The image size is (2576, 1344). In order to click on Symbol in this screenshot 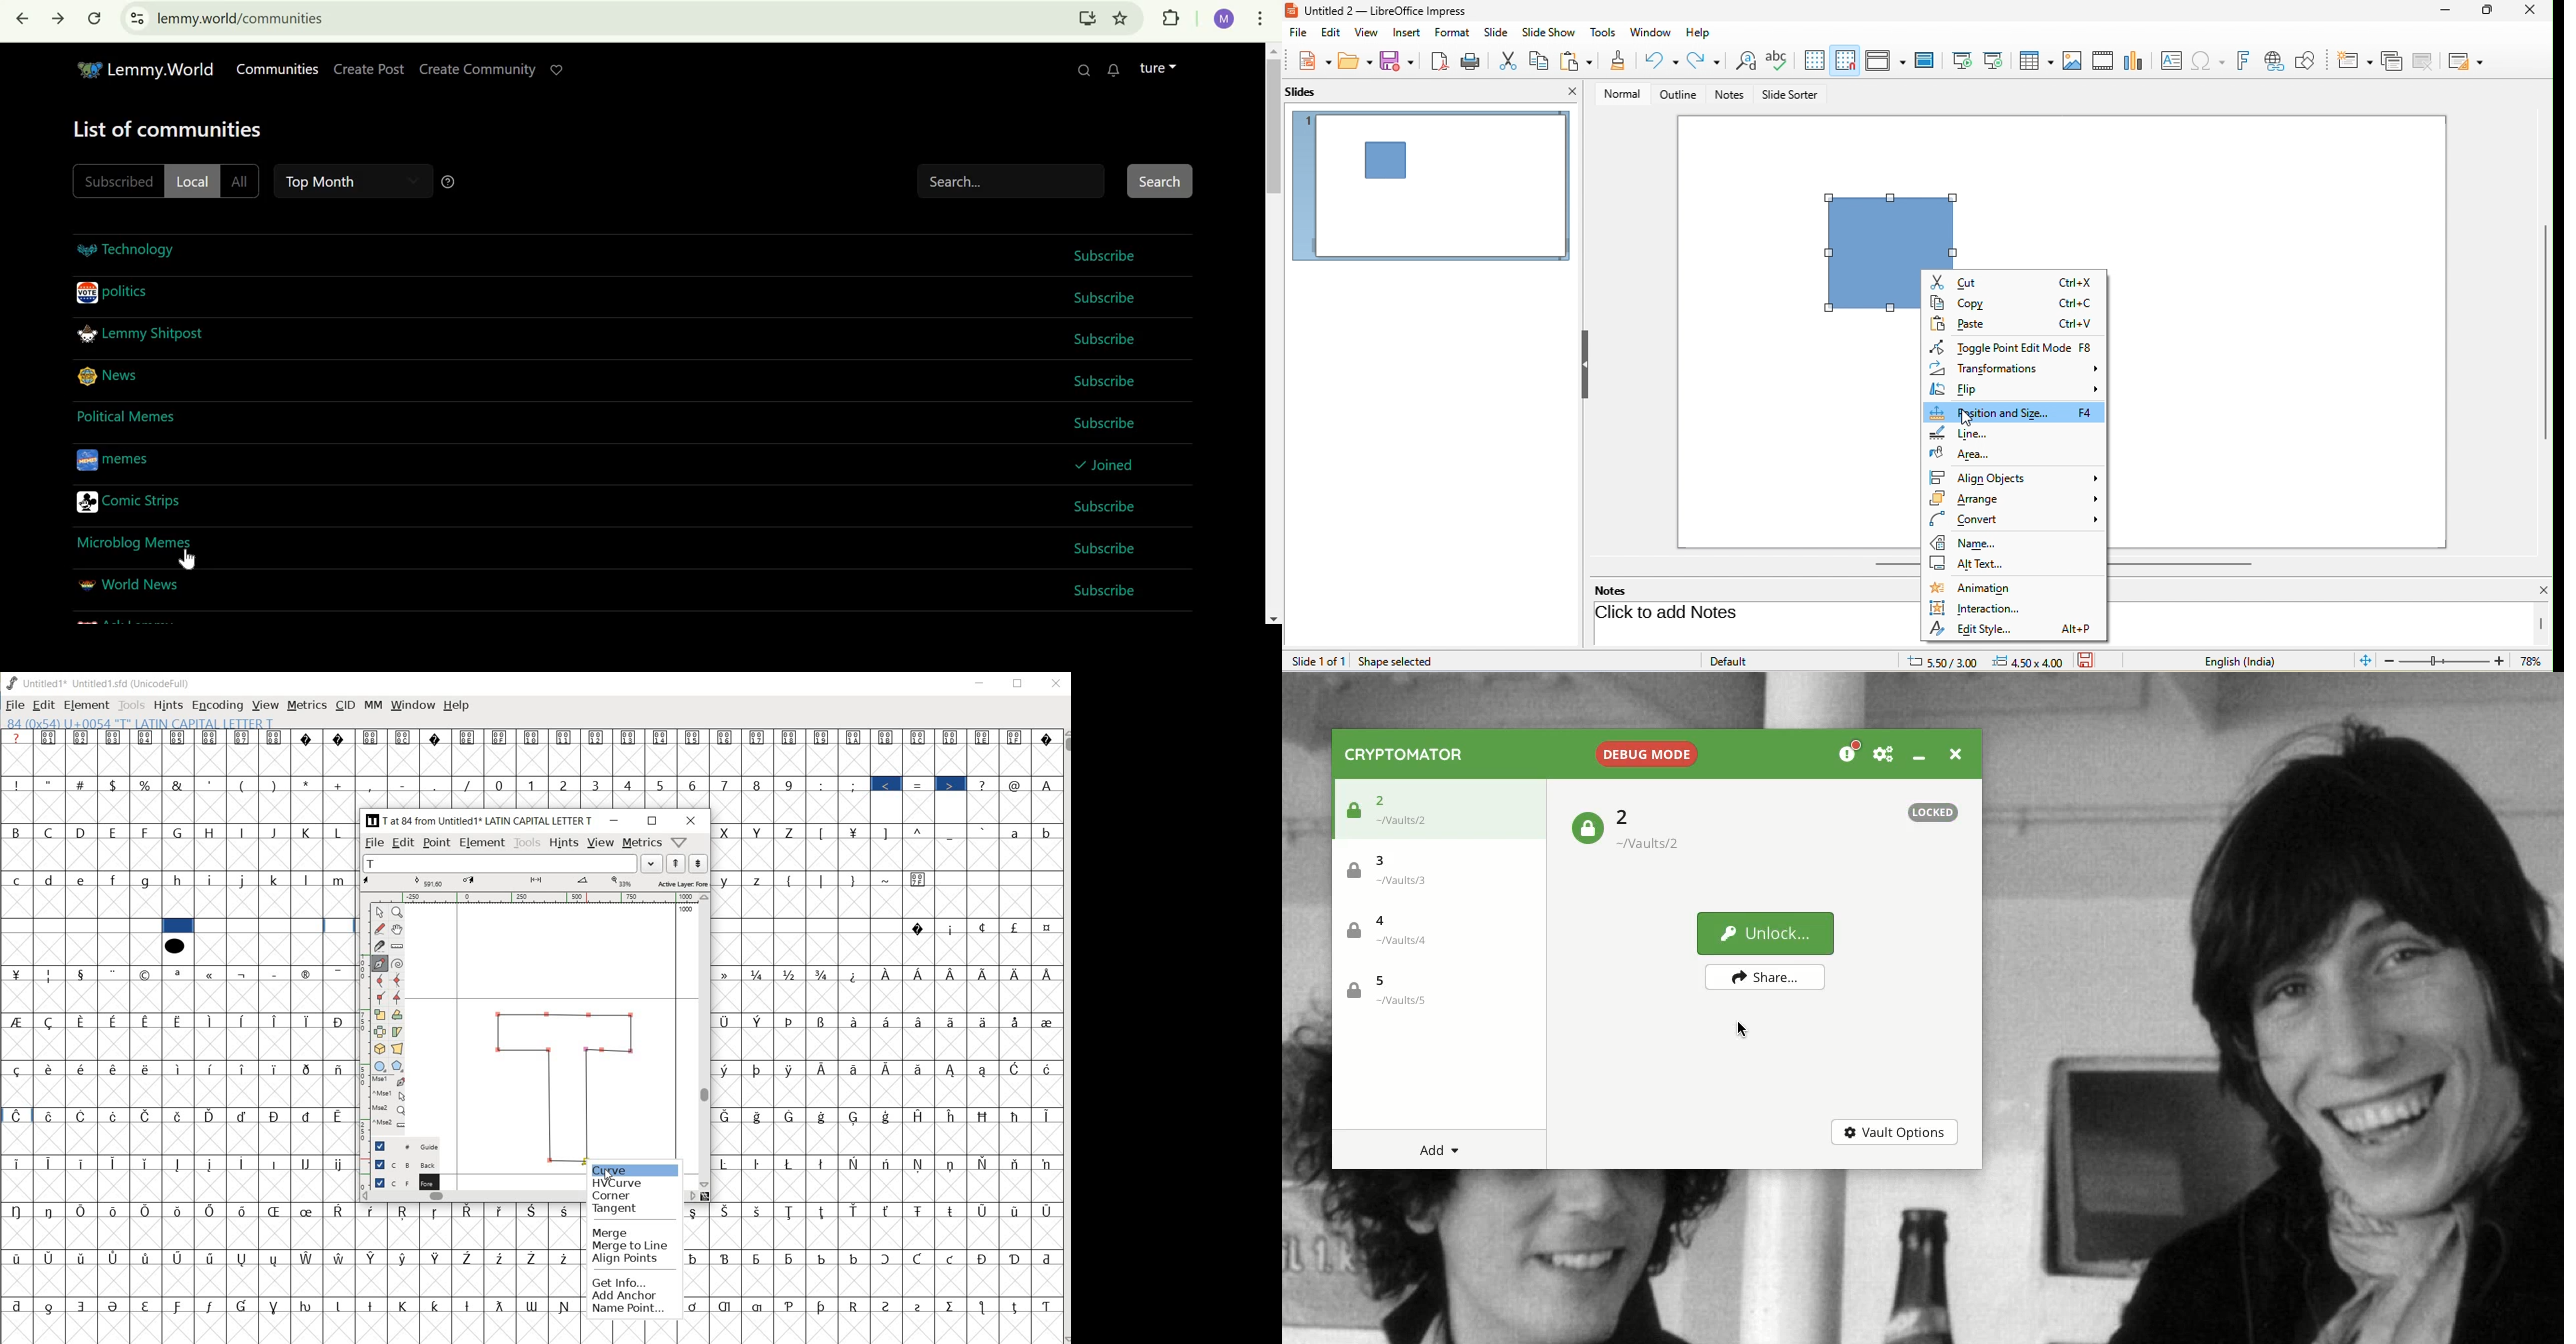, I will do `click(339, 973)`.